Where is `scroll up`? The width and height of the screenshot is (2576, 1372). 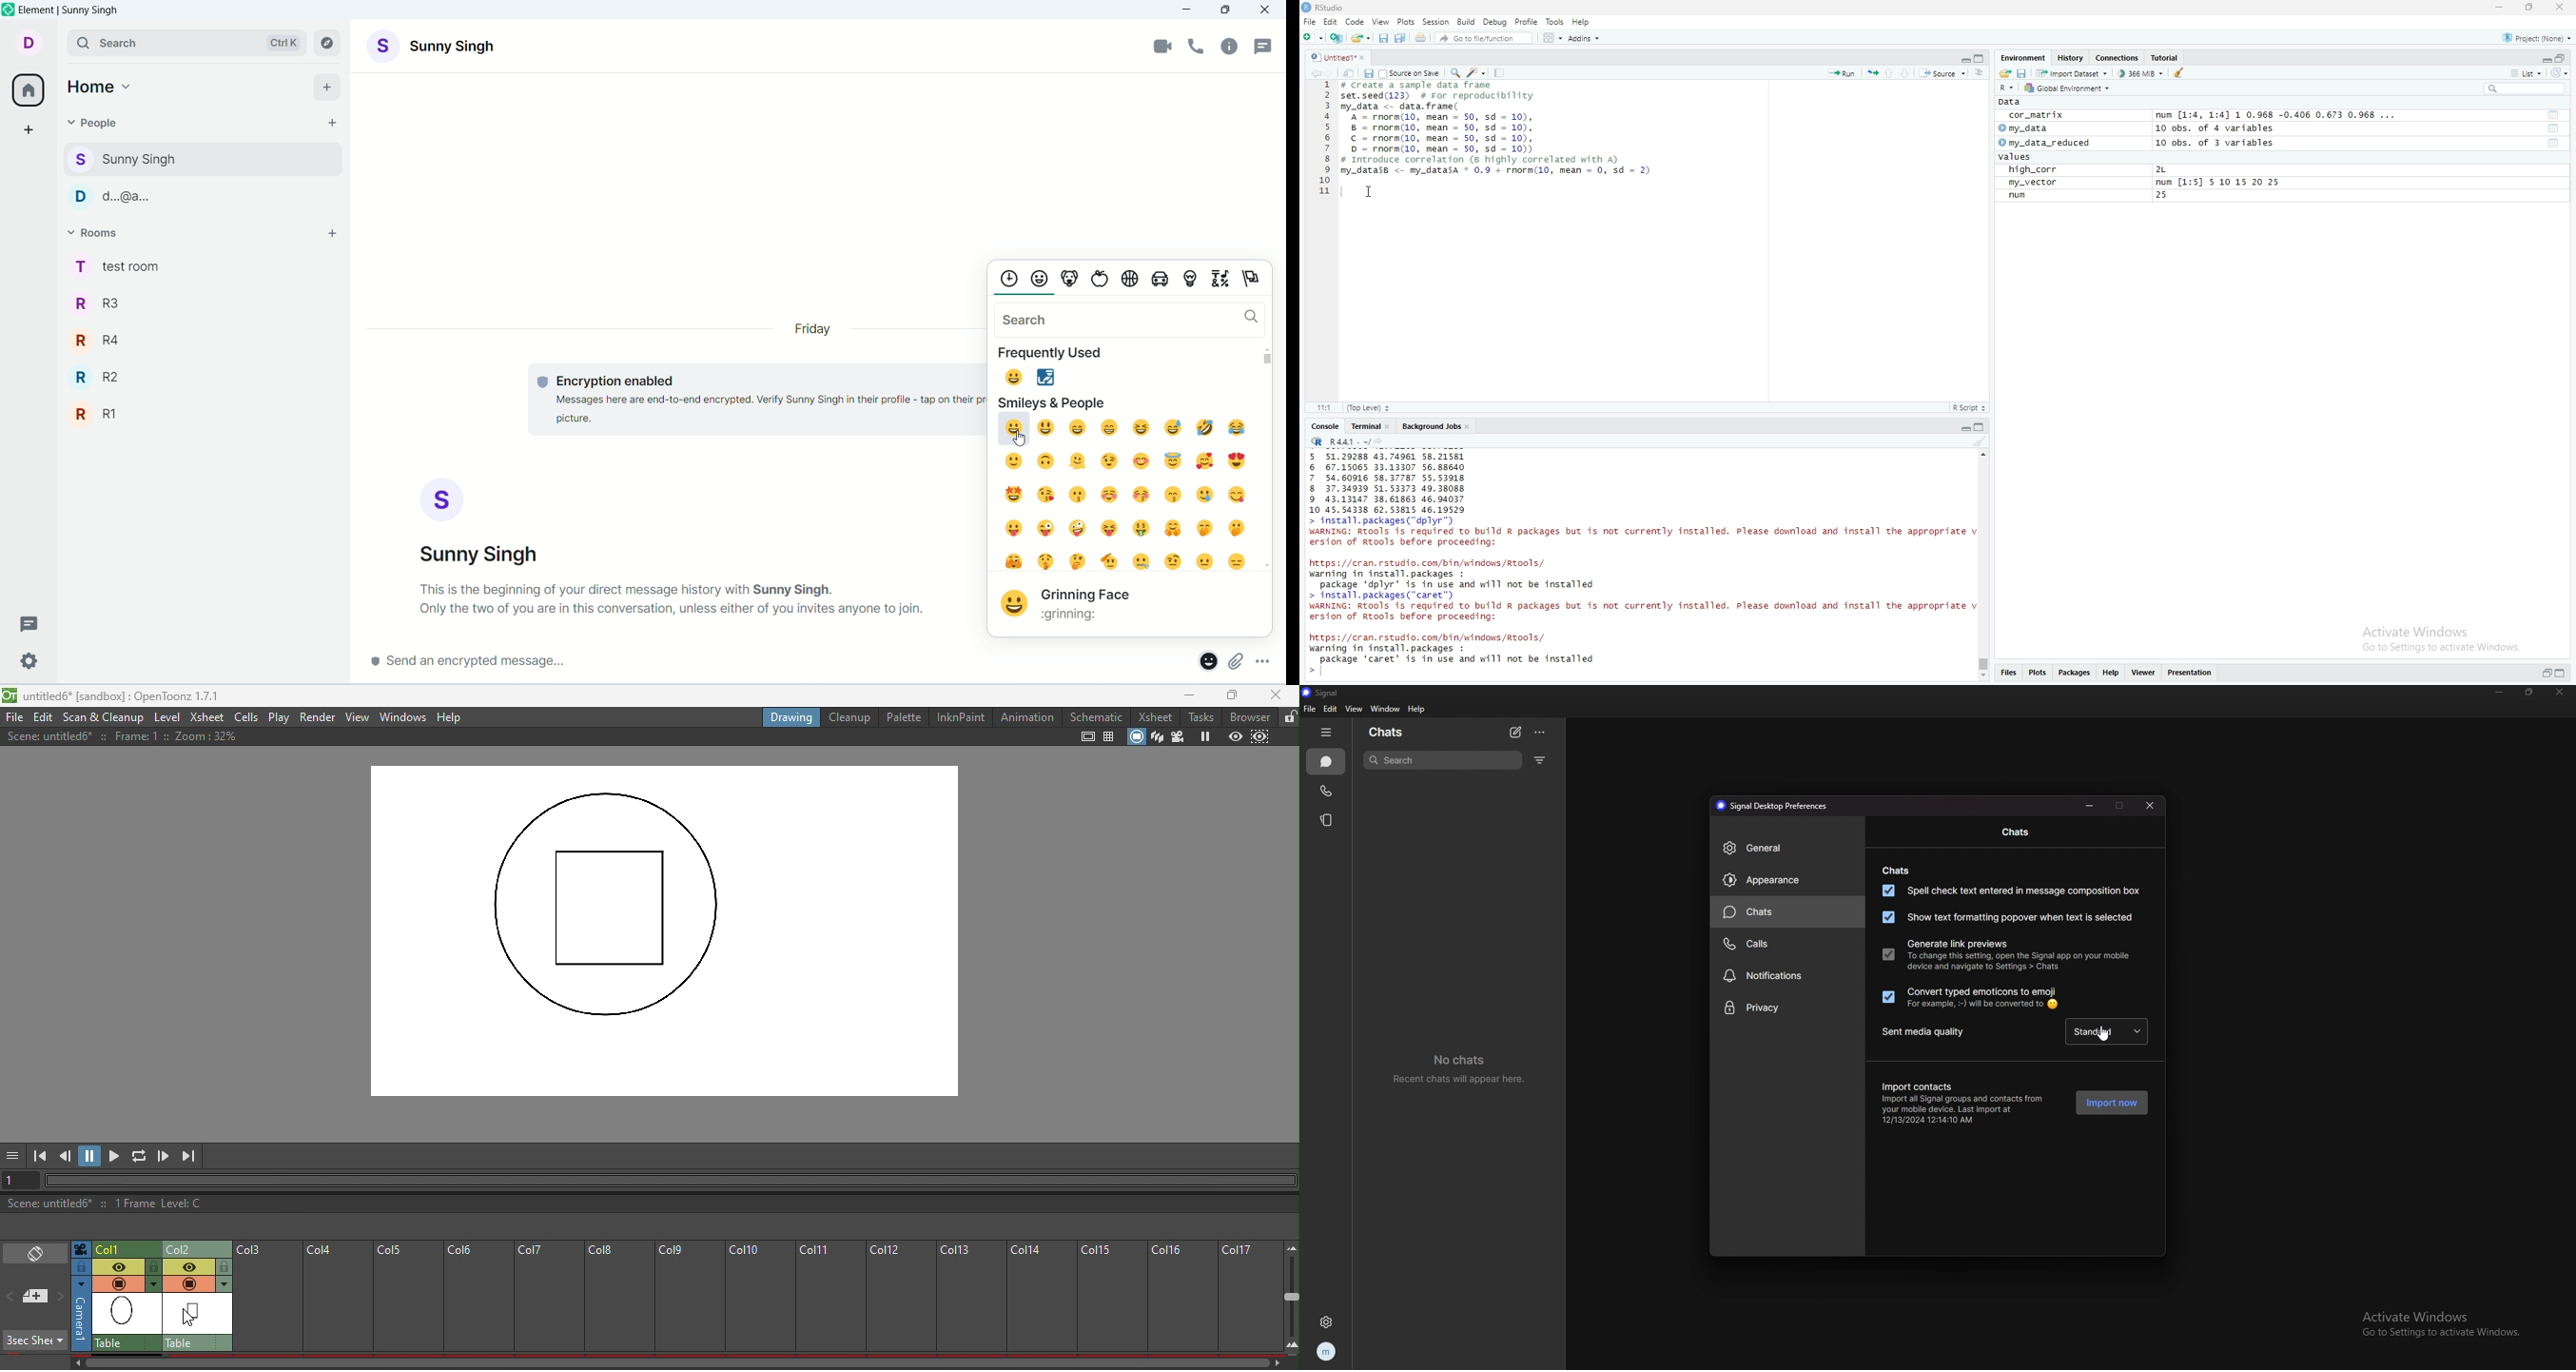
scroll up is located at coordinates (1267, 347).